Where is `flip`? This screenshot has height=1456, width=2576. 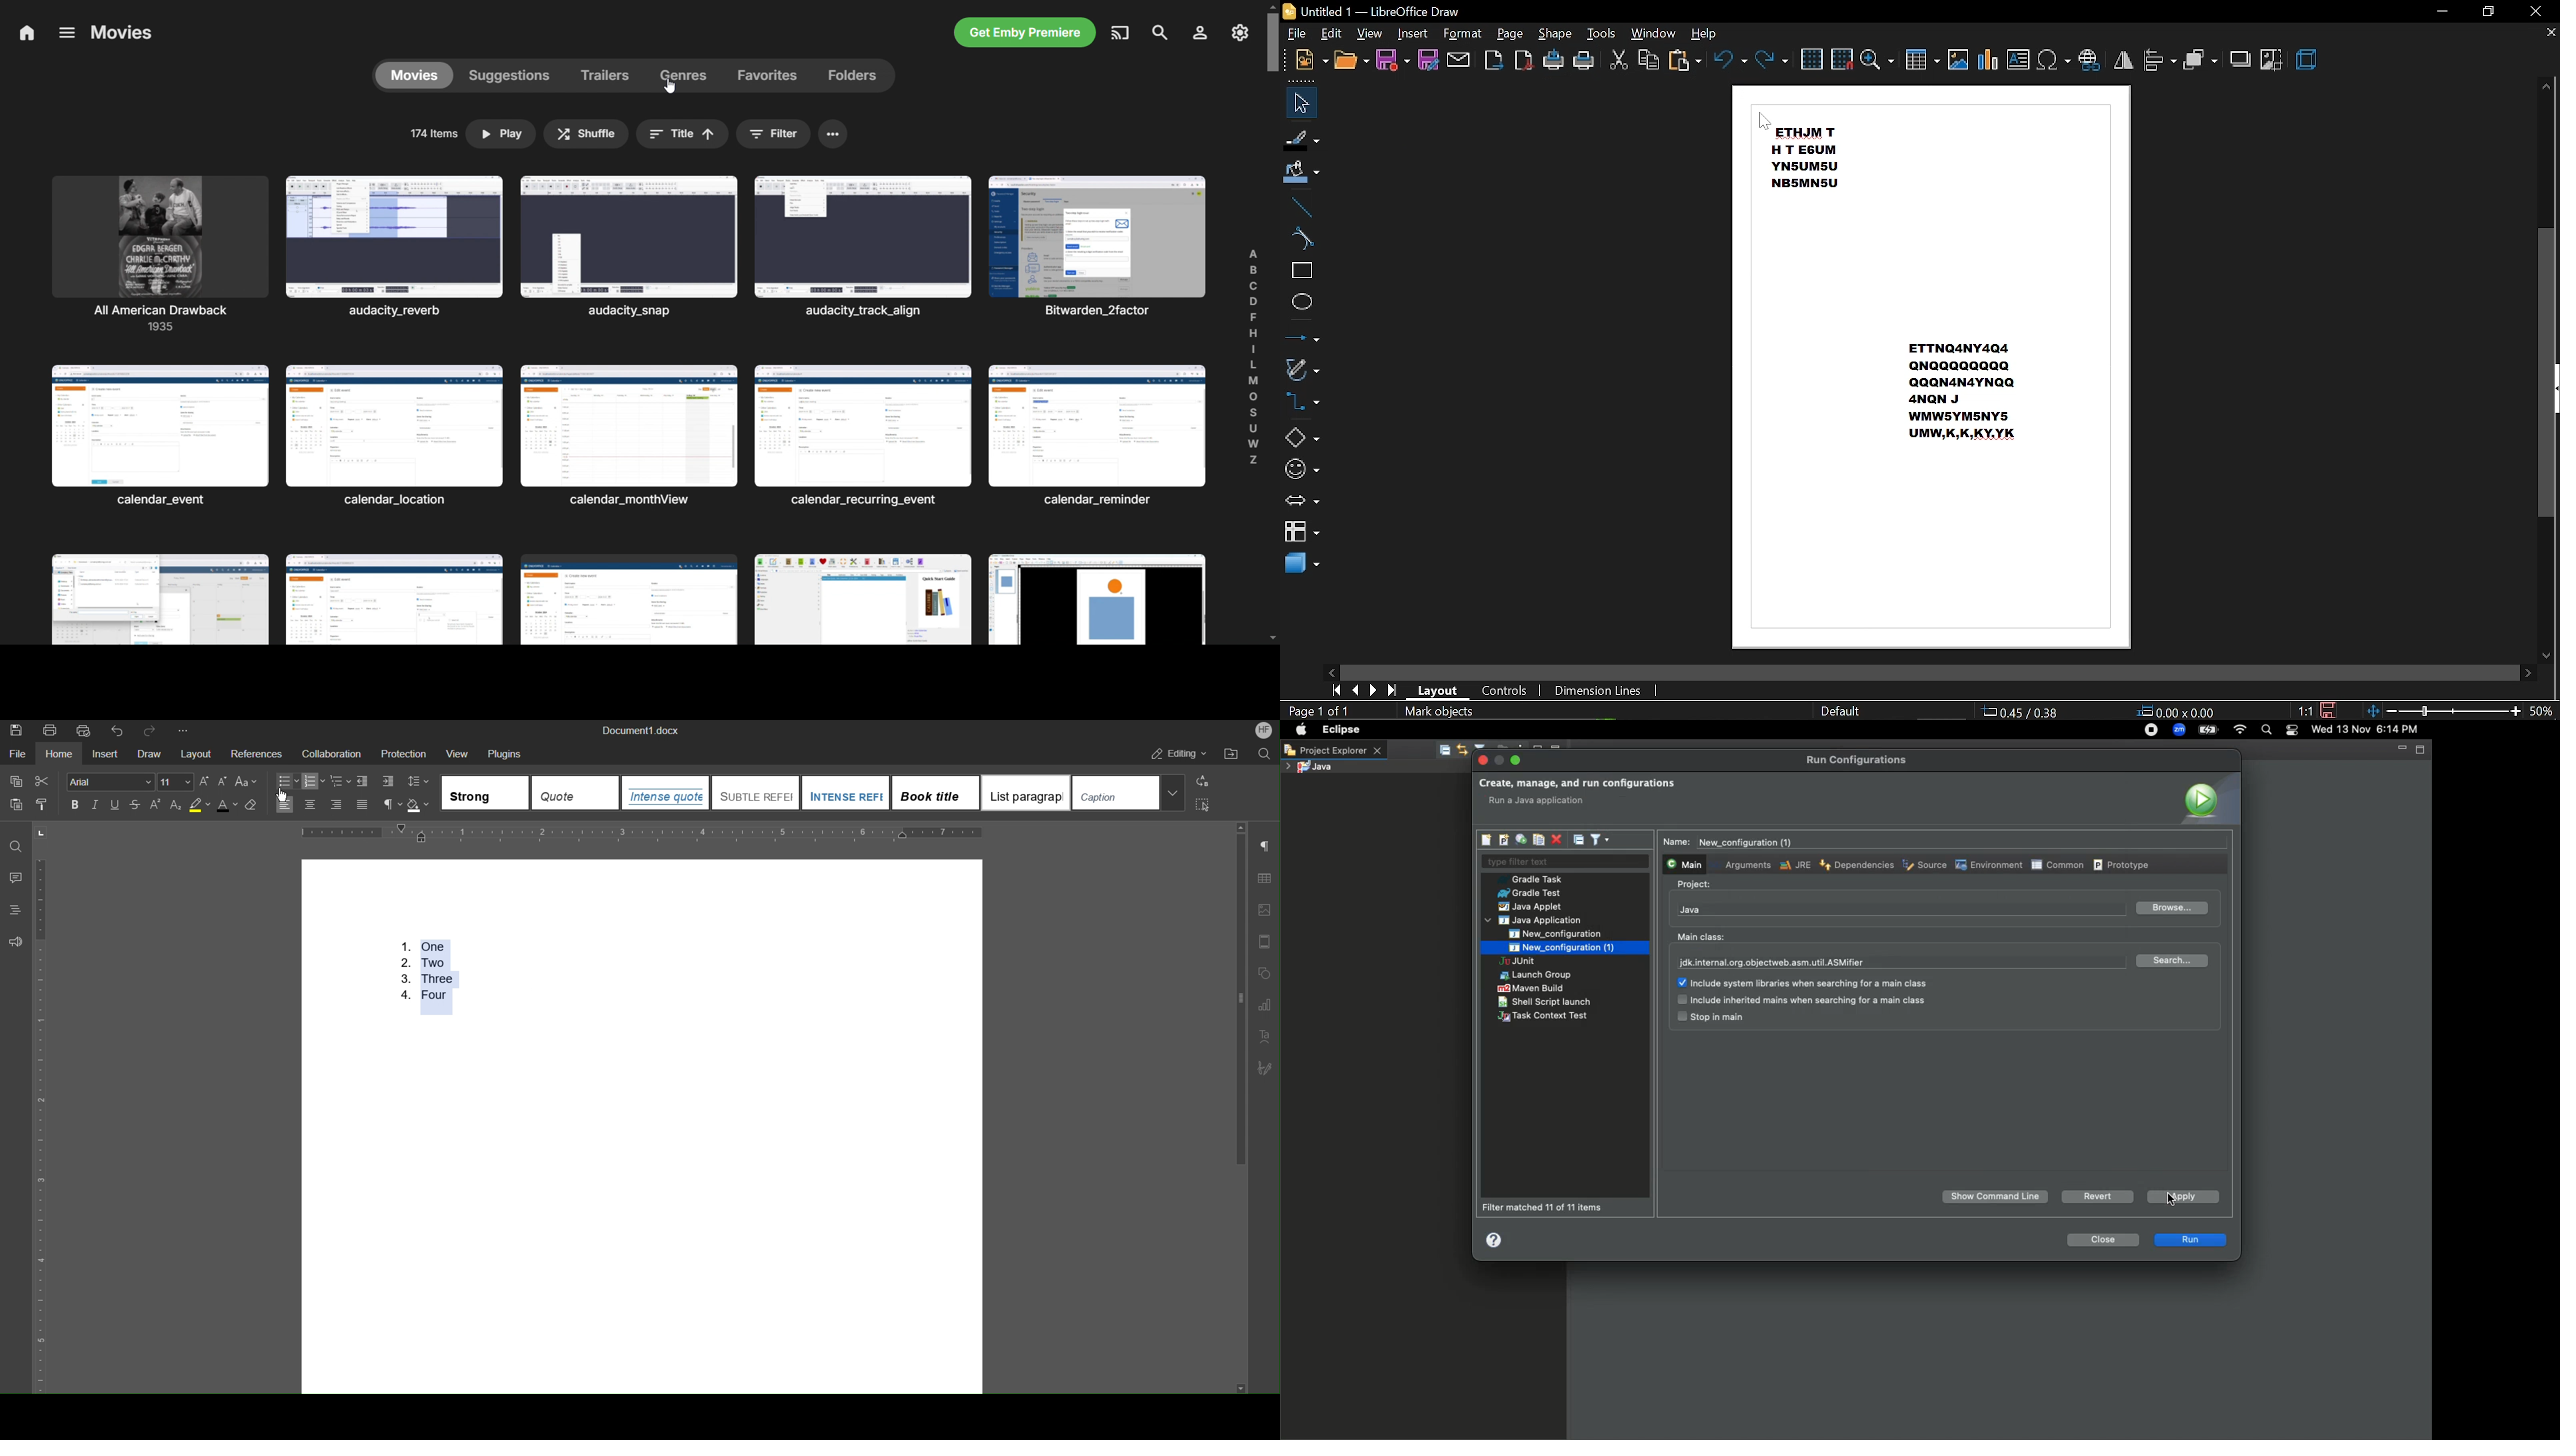 flip is located at coordinates (2124, 59).